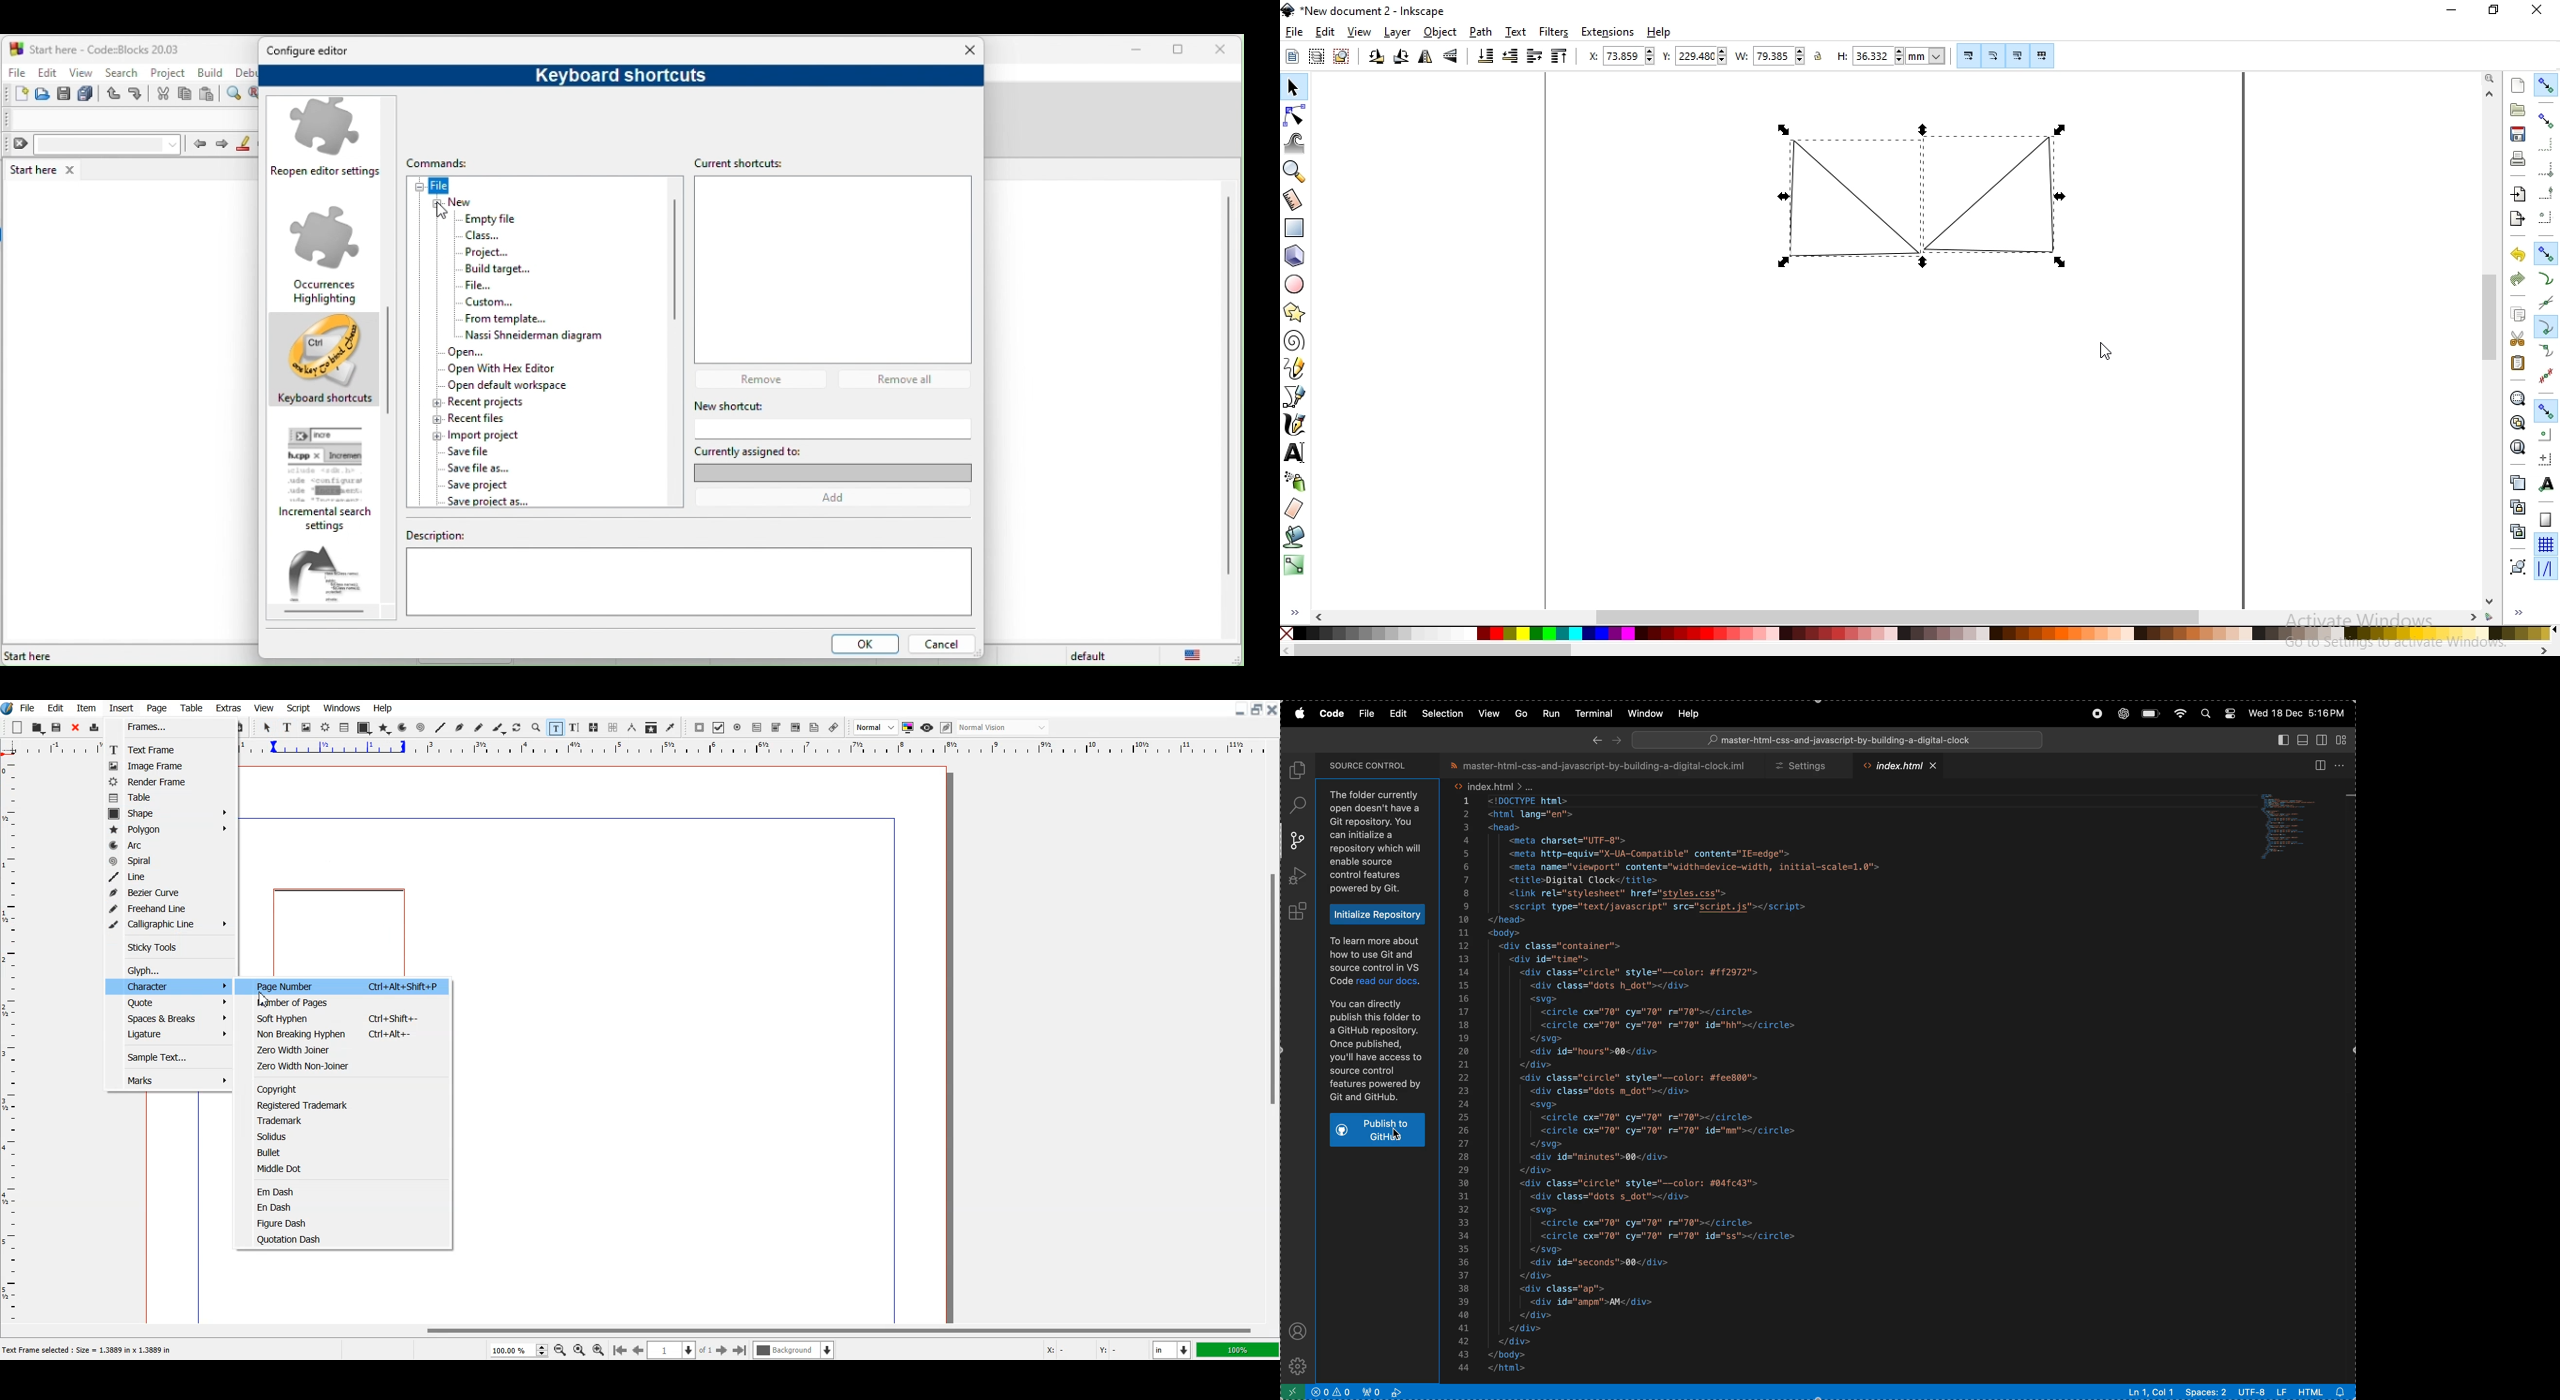 This screenshot has height=1400, width=2576. I want to click on Text Frame, so click(288, 727).